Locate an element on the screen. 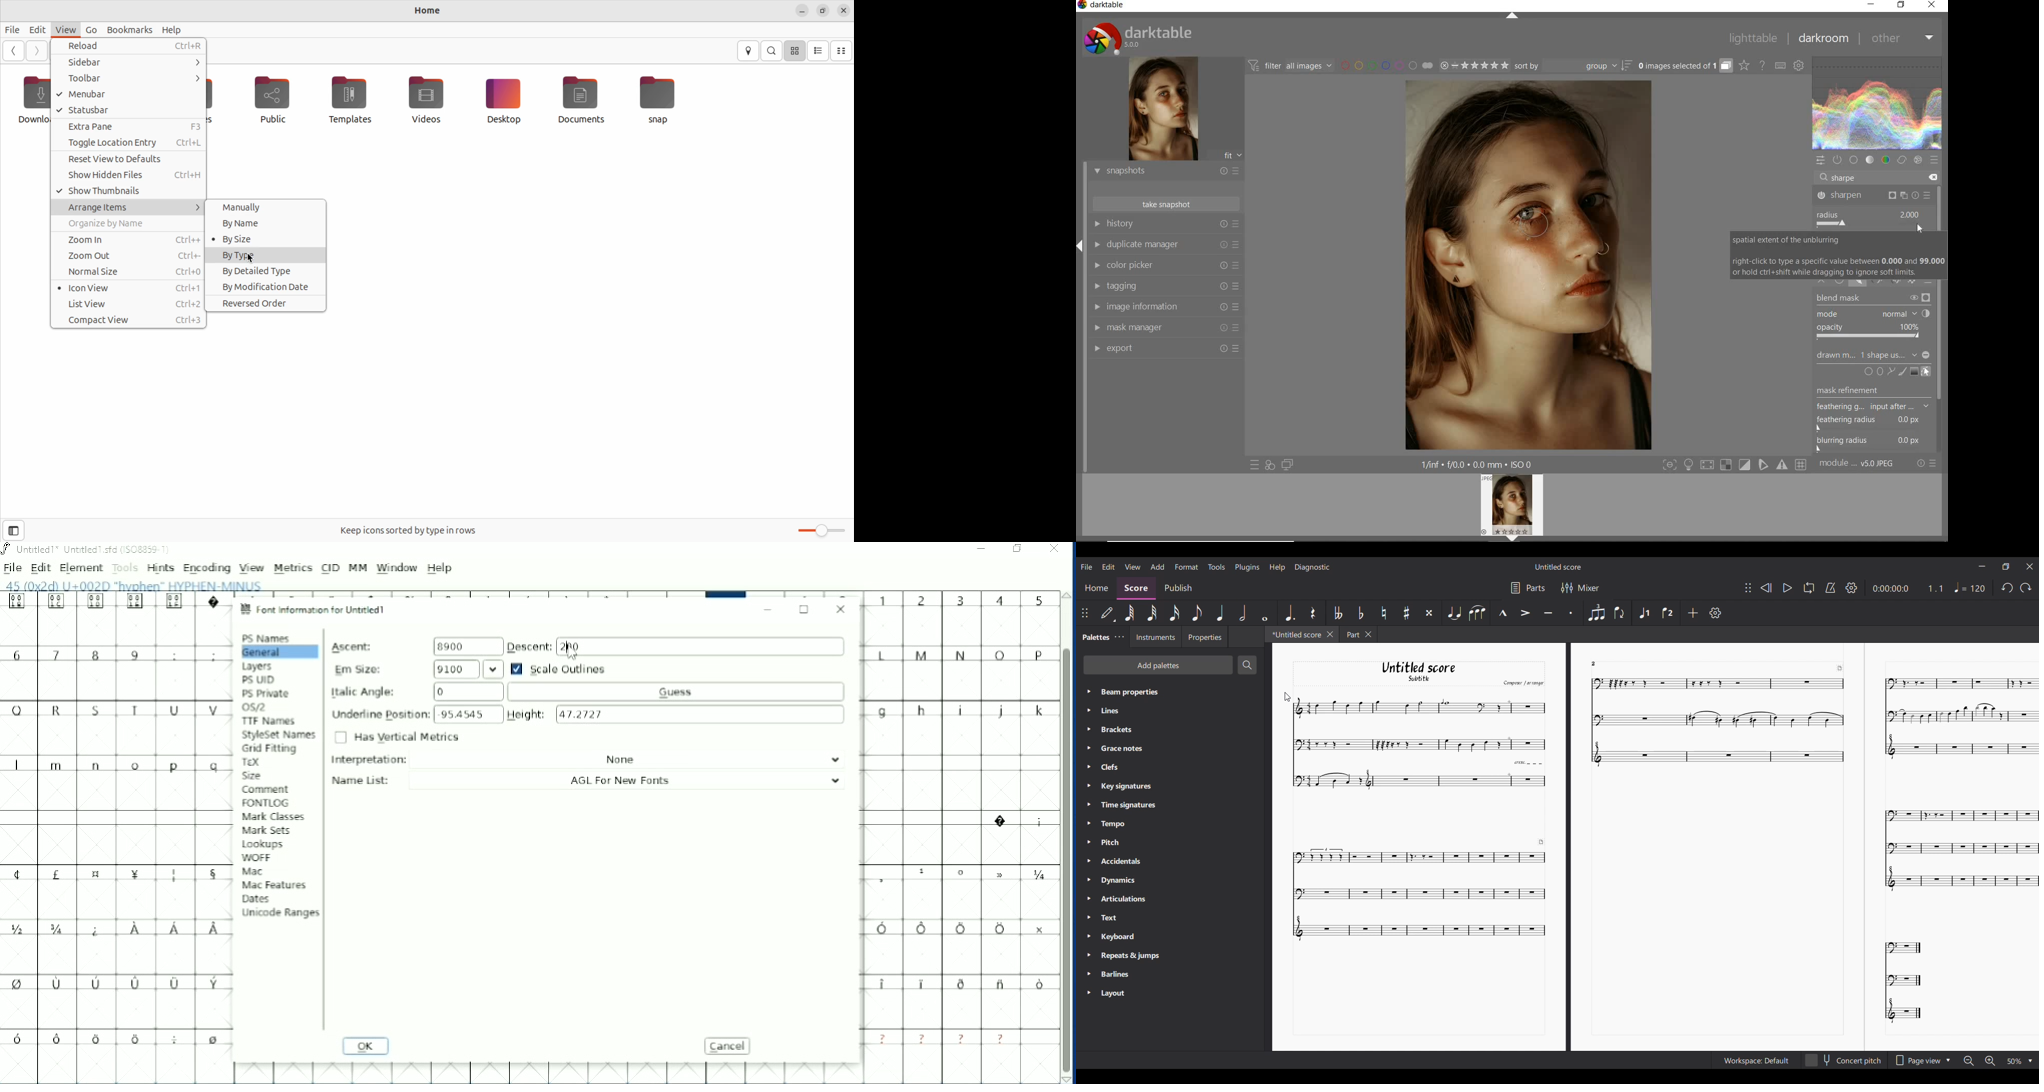 The image size is (2044, 1092). Highlighted by cursor is located at coordinates (1088, 729).